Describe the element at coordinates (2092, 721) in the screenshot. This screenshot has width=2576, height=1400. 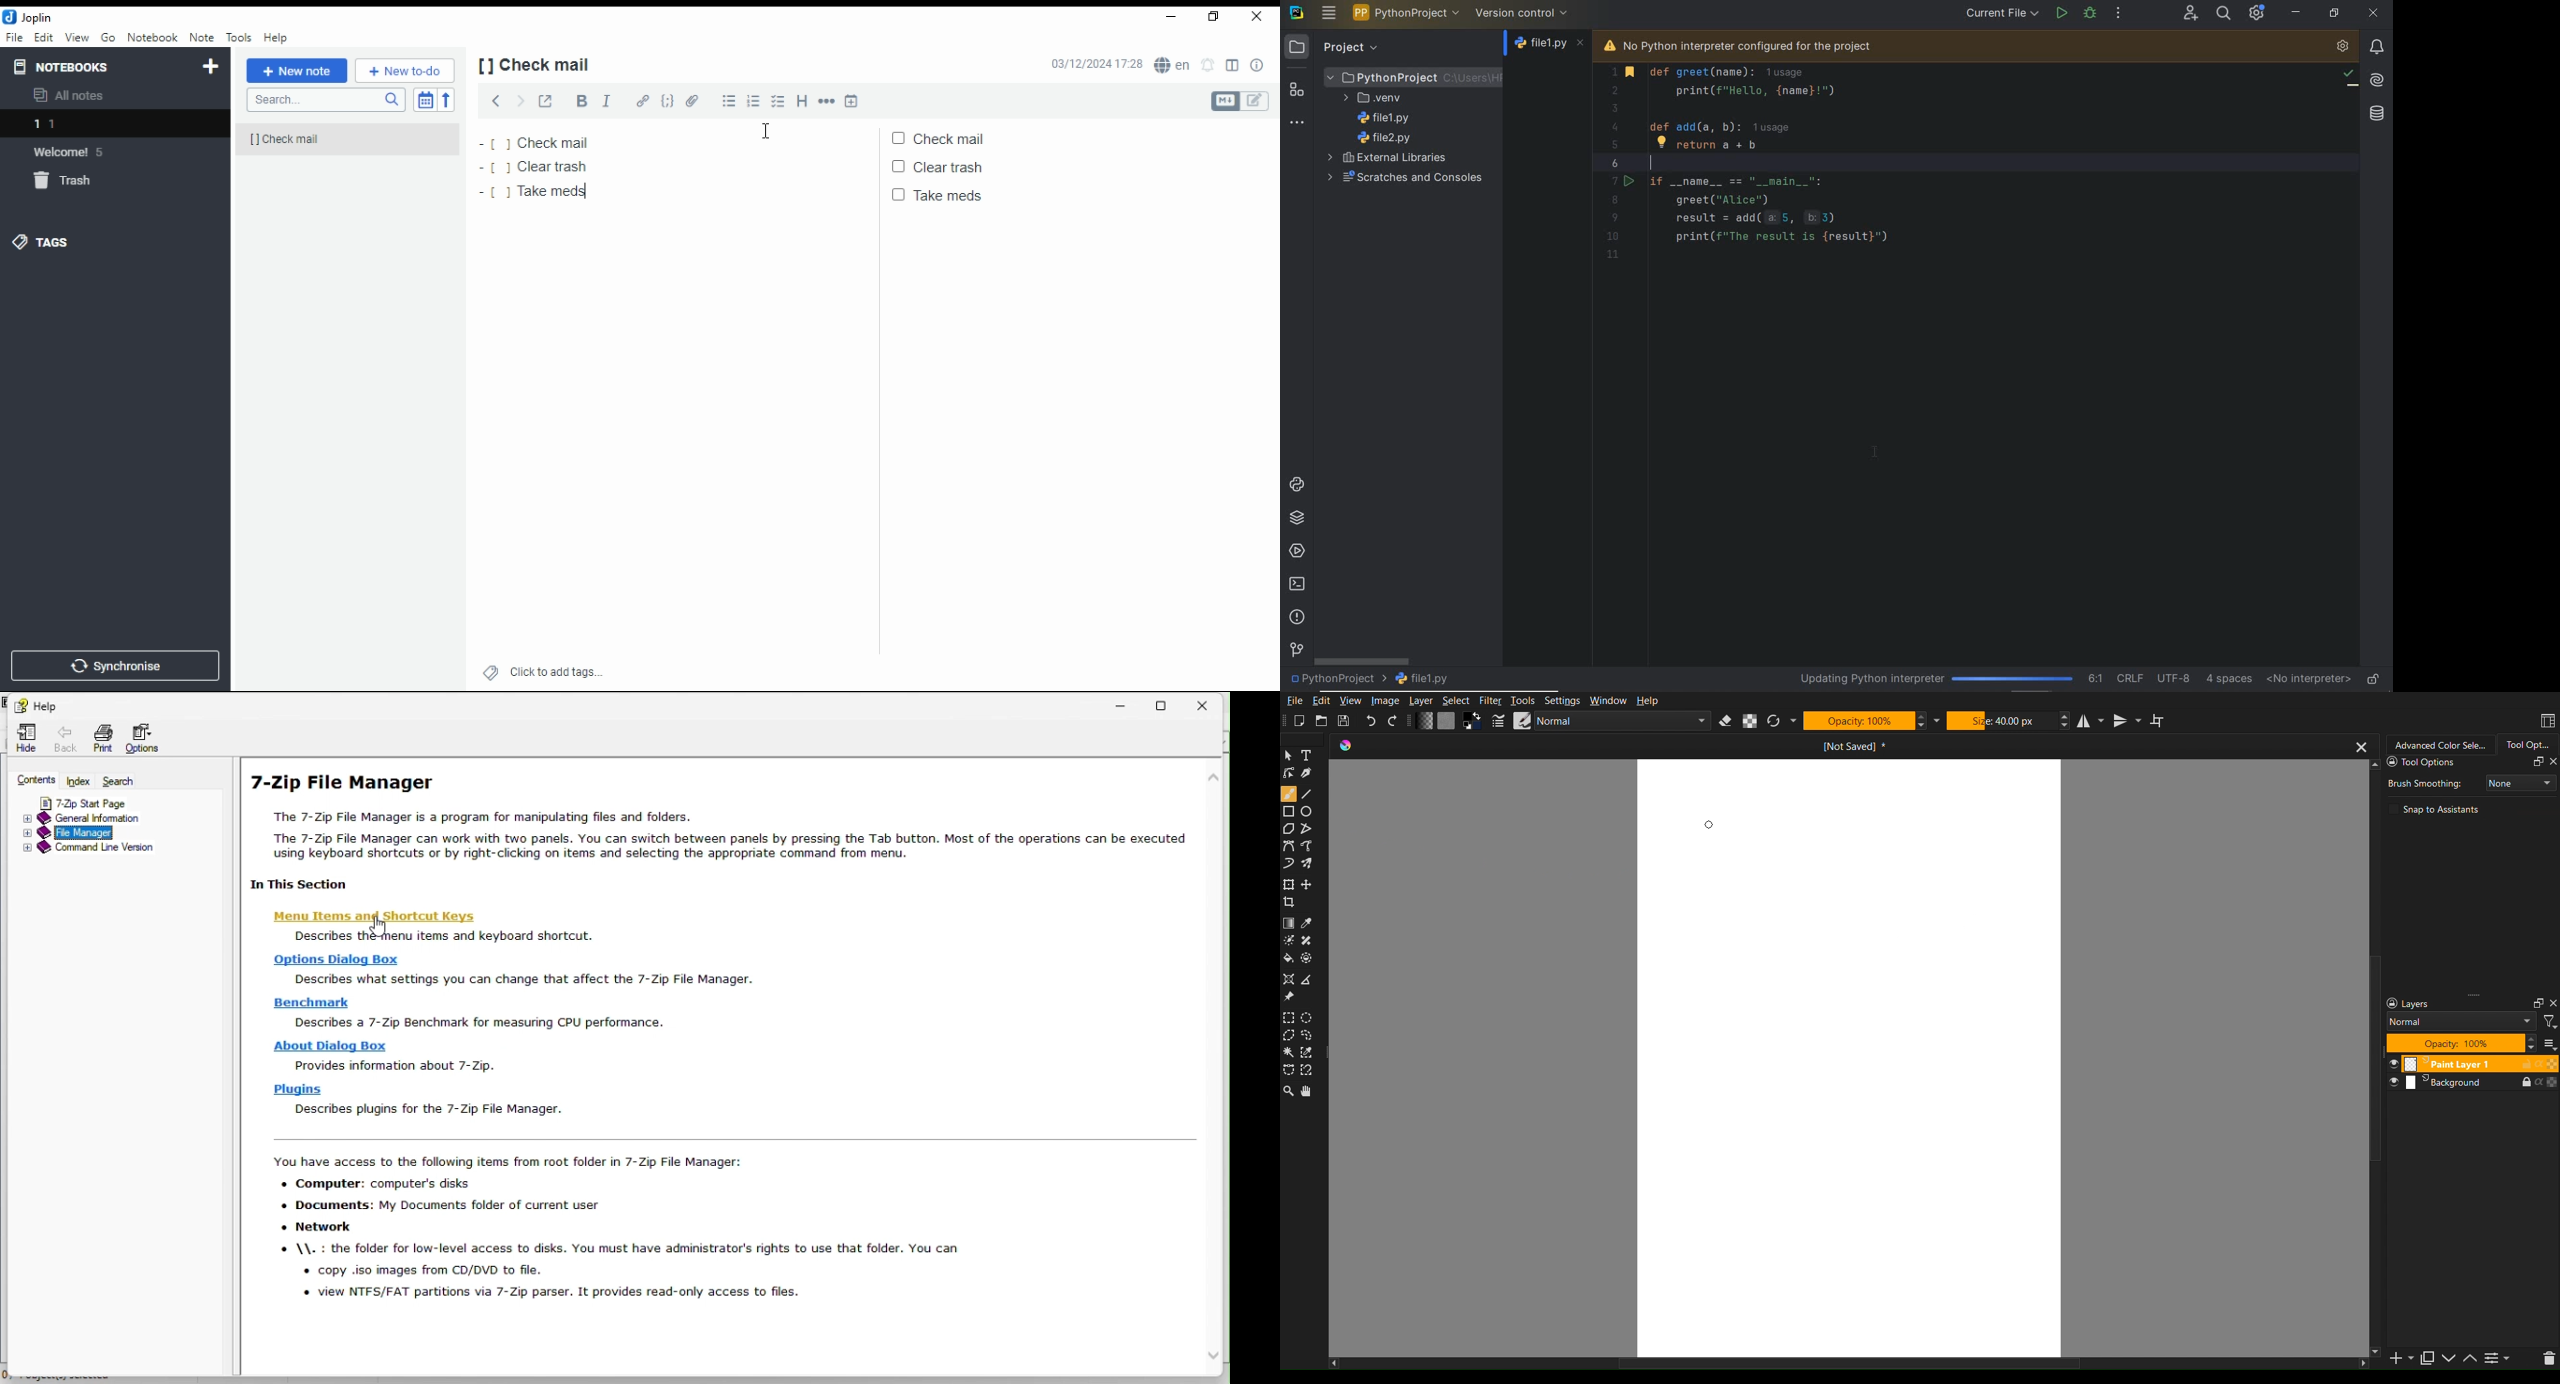
I see `Horizontal Mirror` at that location.